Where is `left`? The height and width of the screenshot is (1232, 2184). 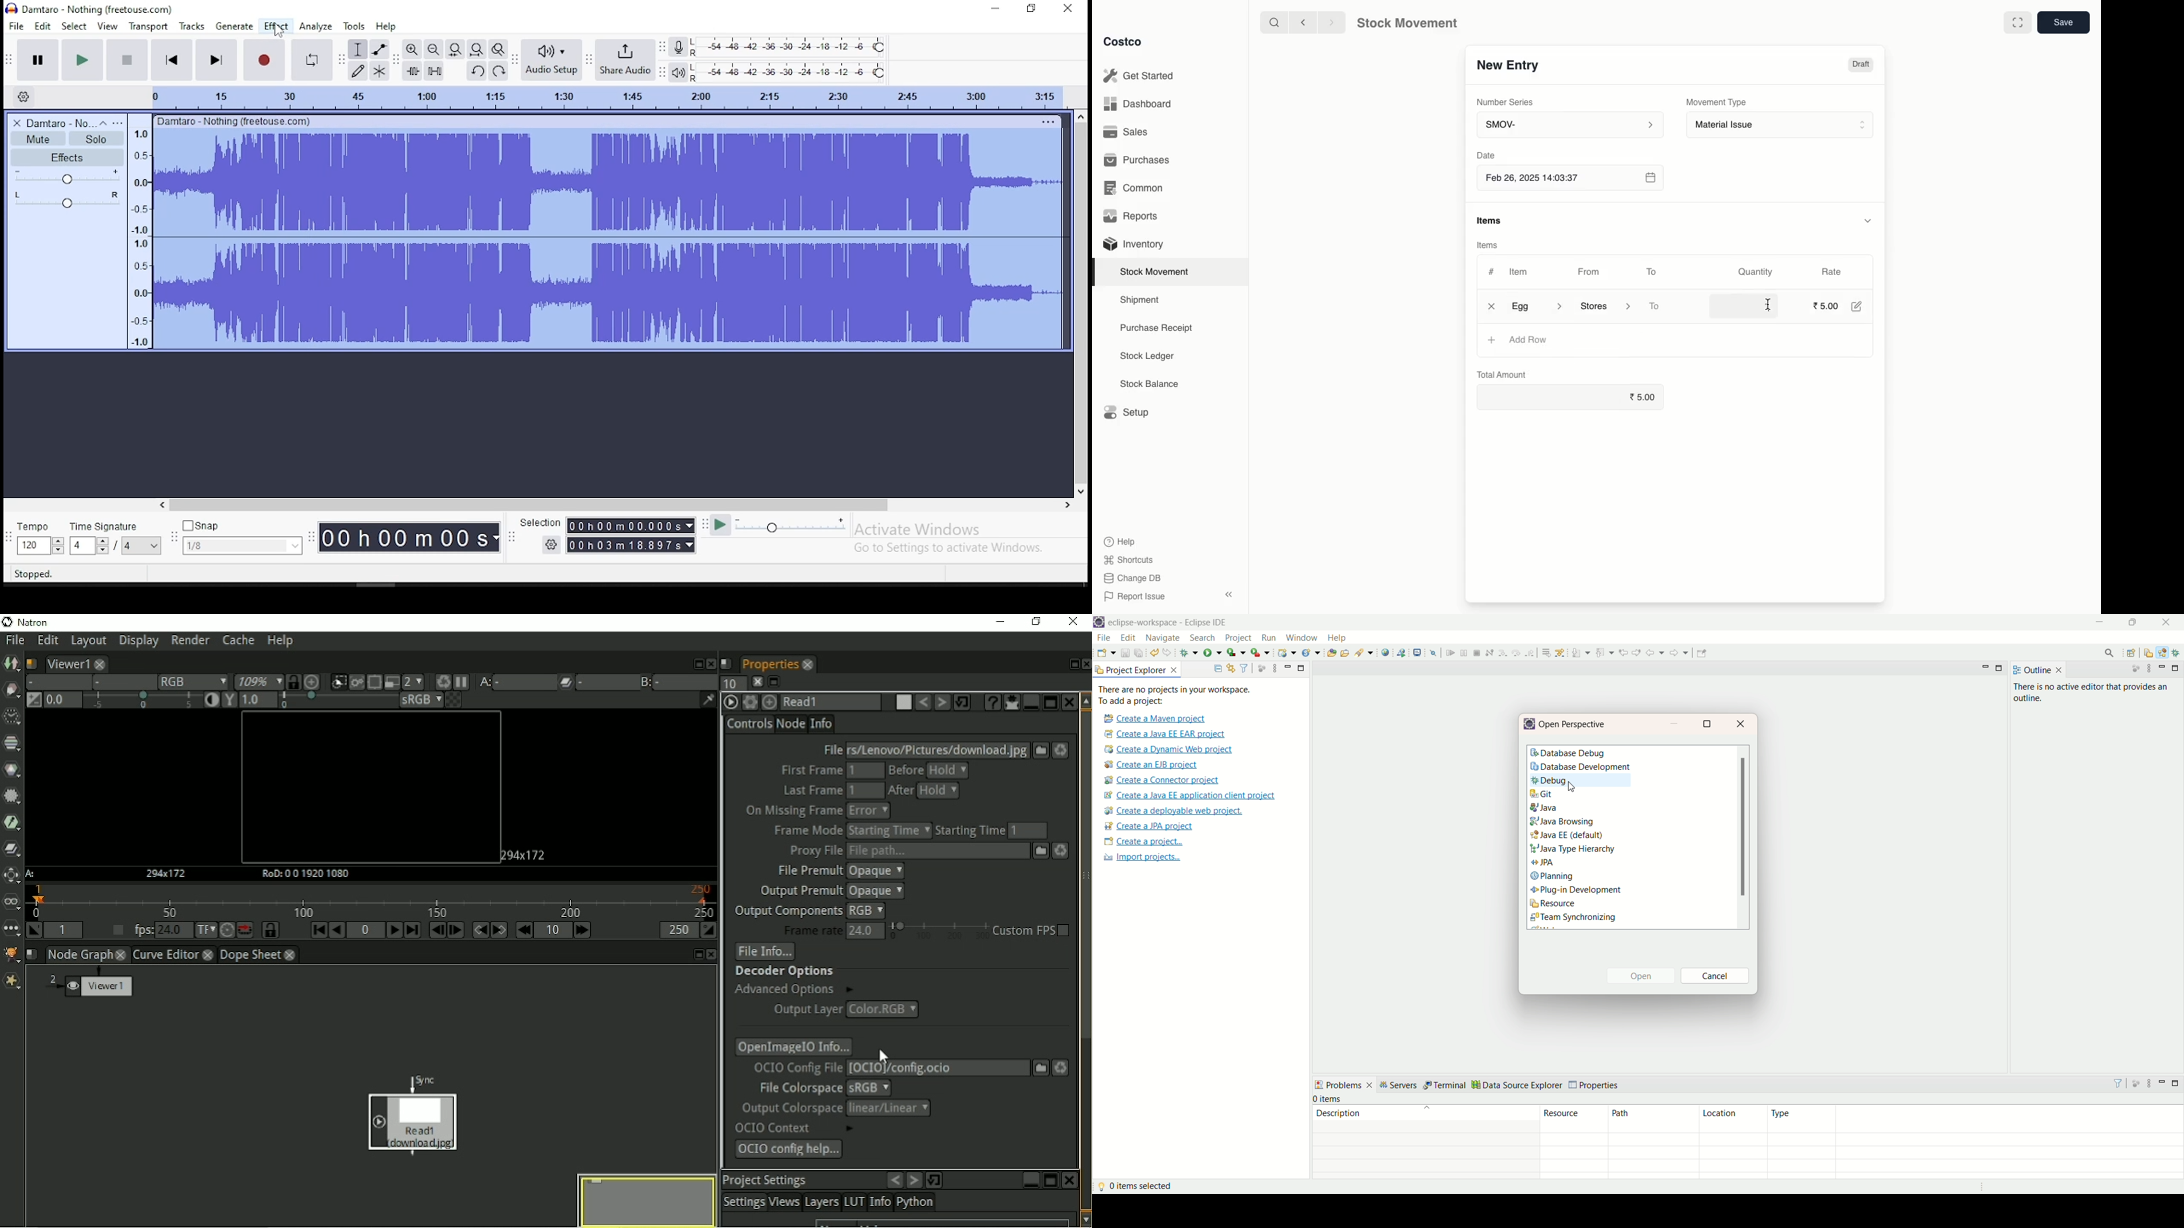 left is located at coordinates (165, 505).